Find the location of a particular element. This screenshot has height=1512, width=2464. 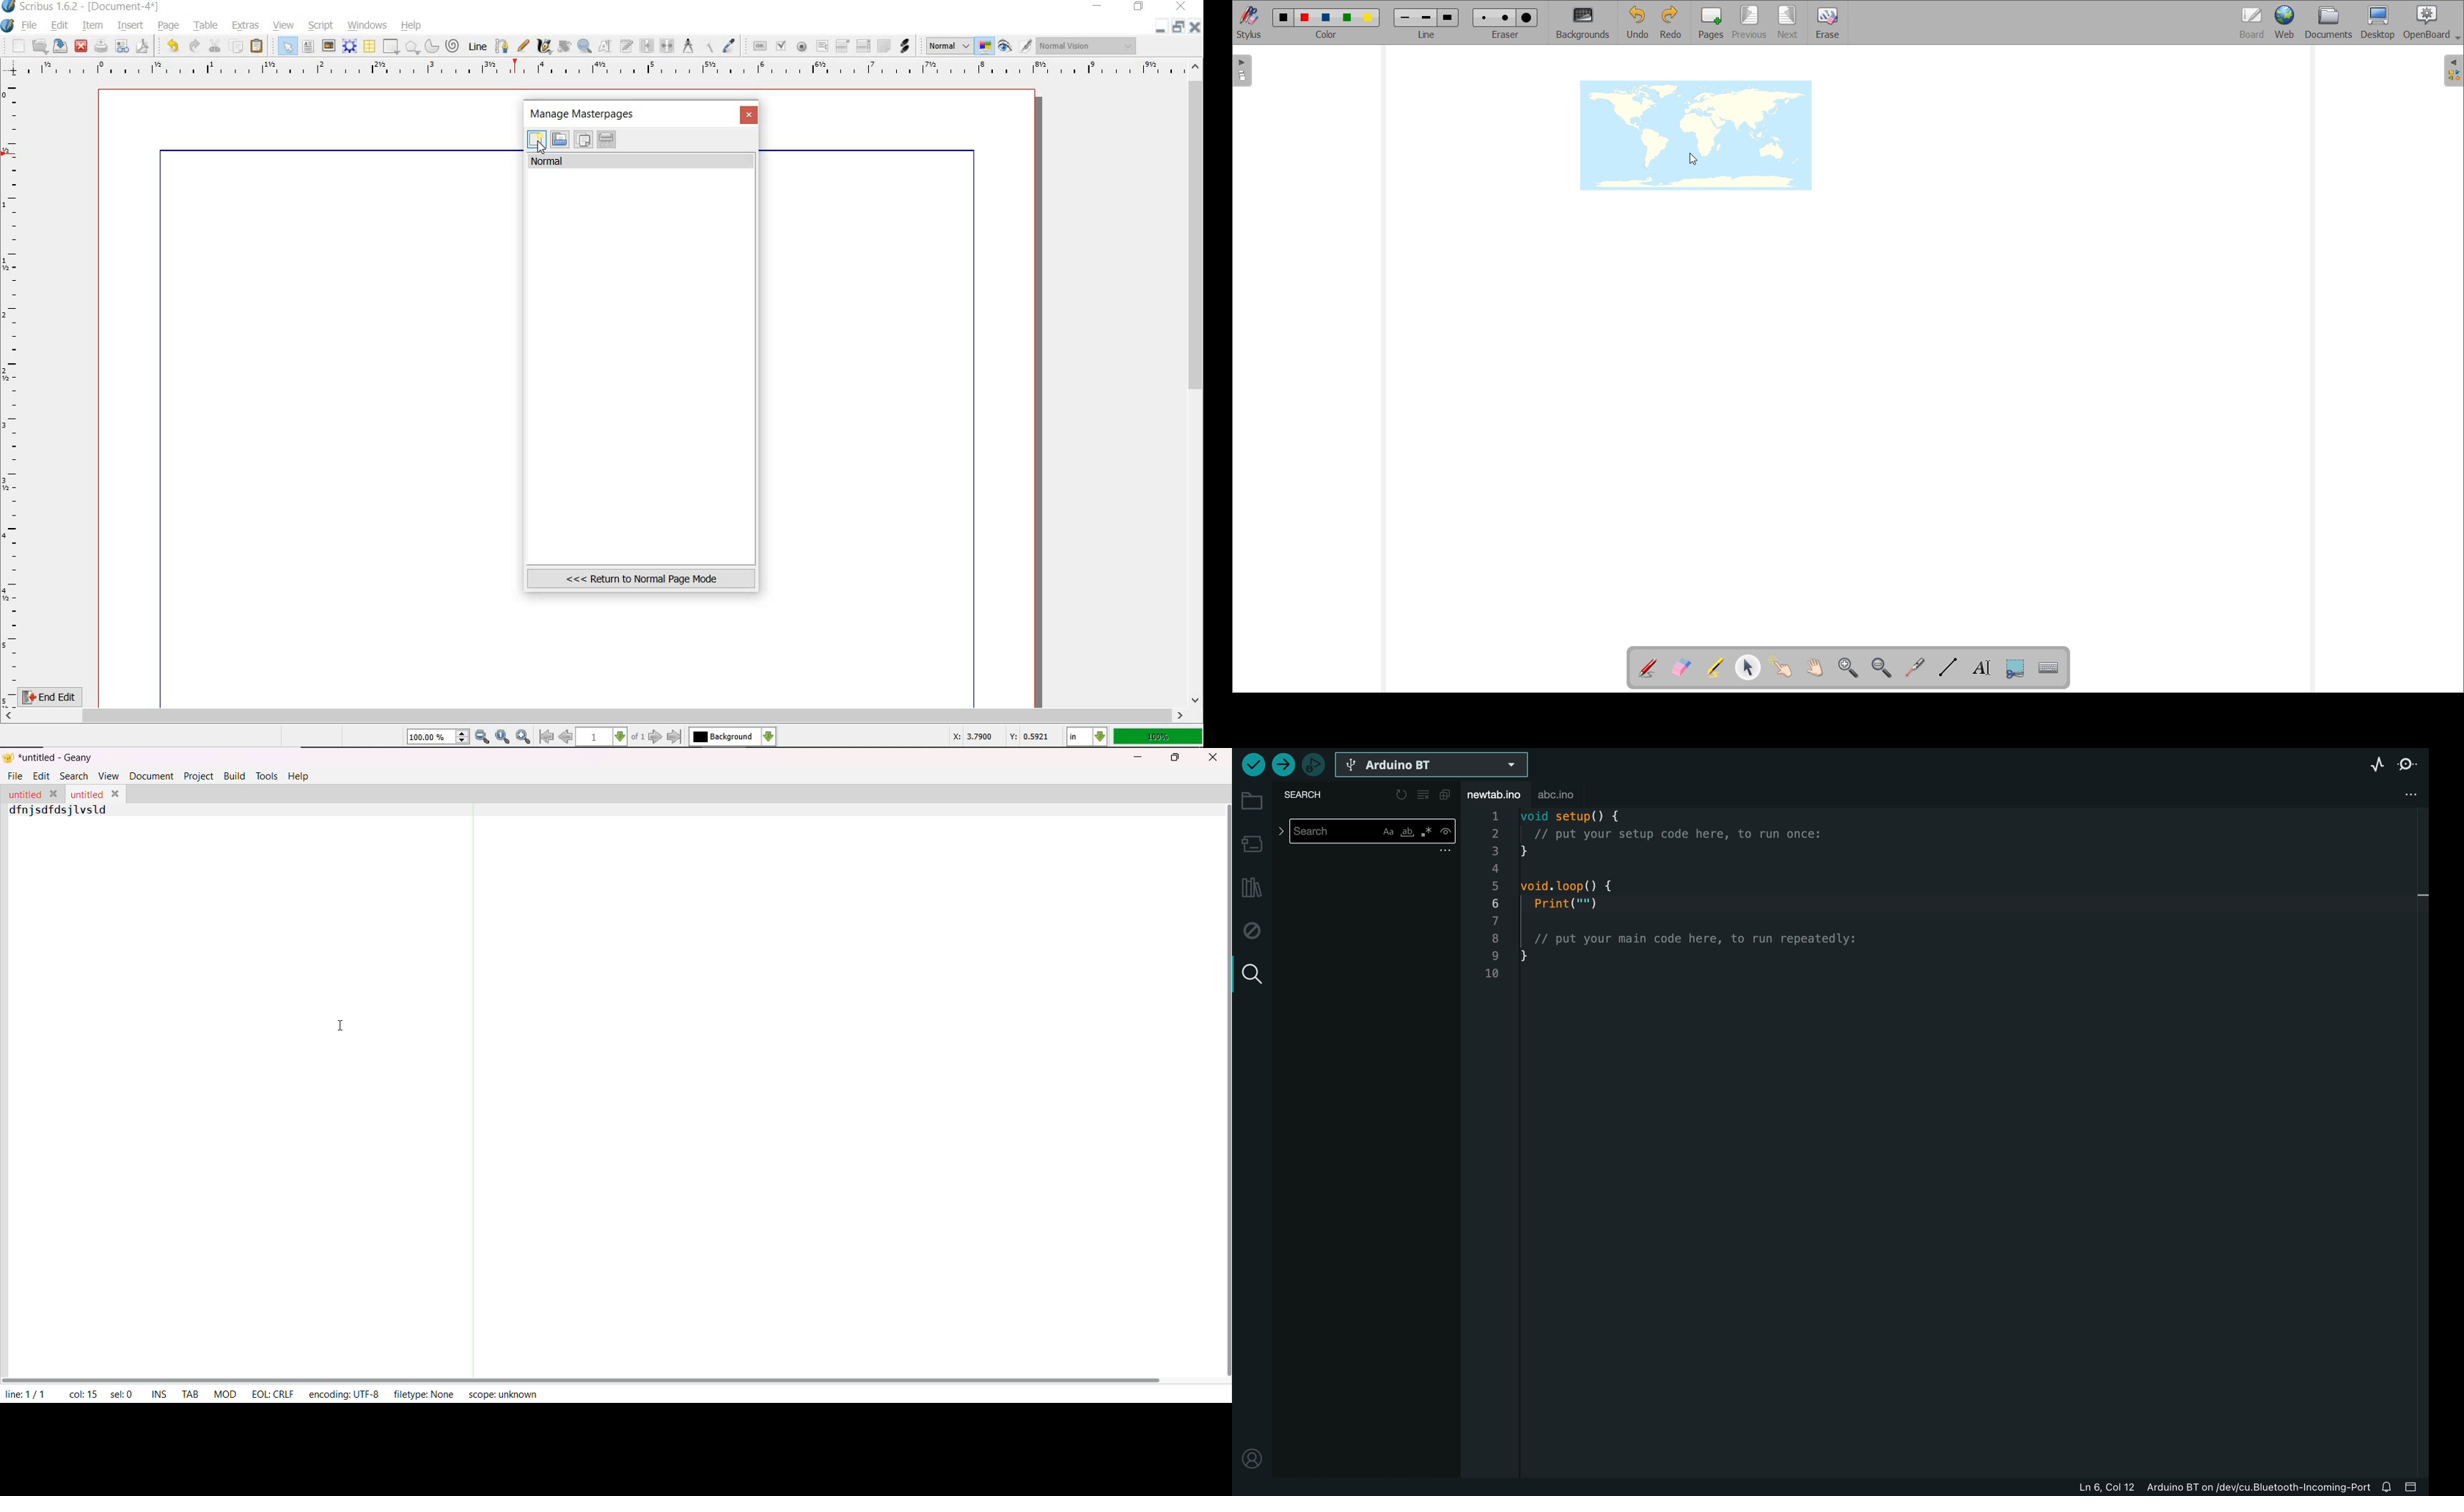

rotate item is located at coordinates (563, 47).